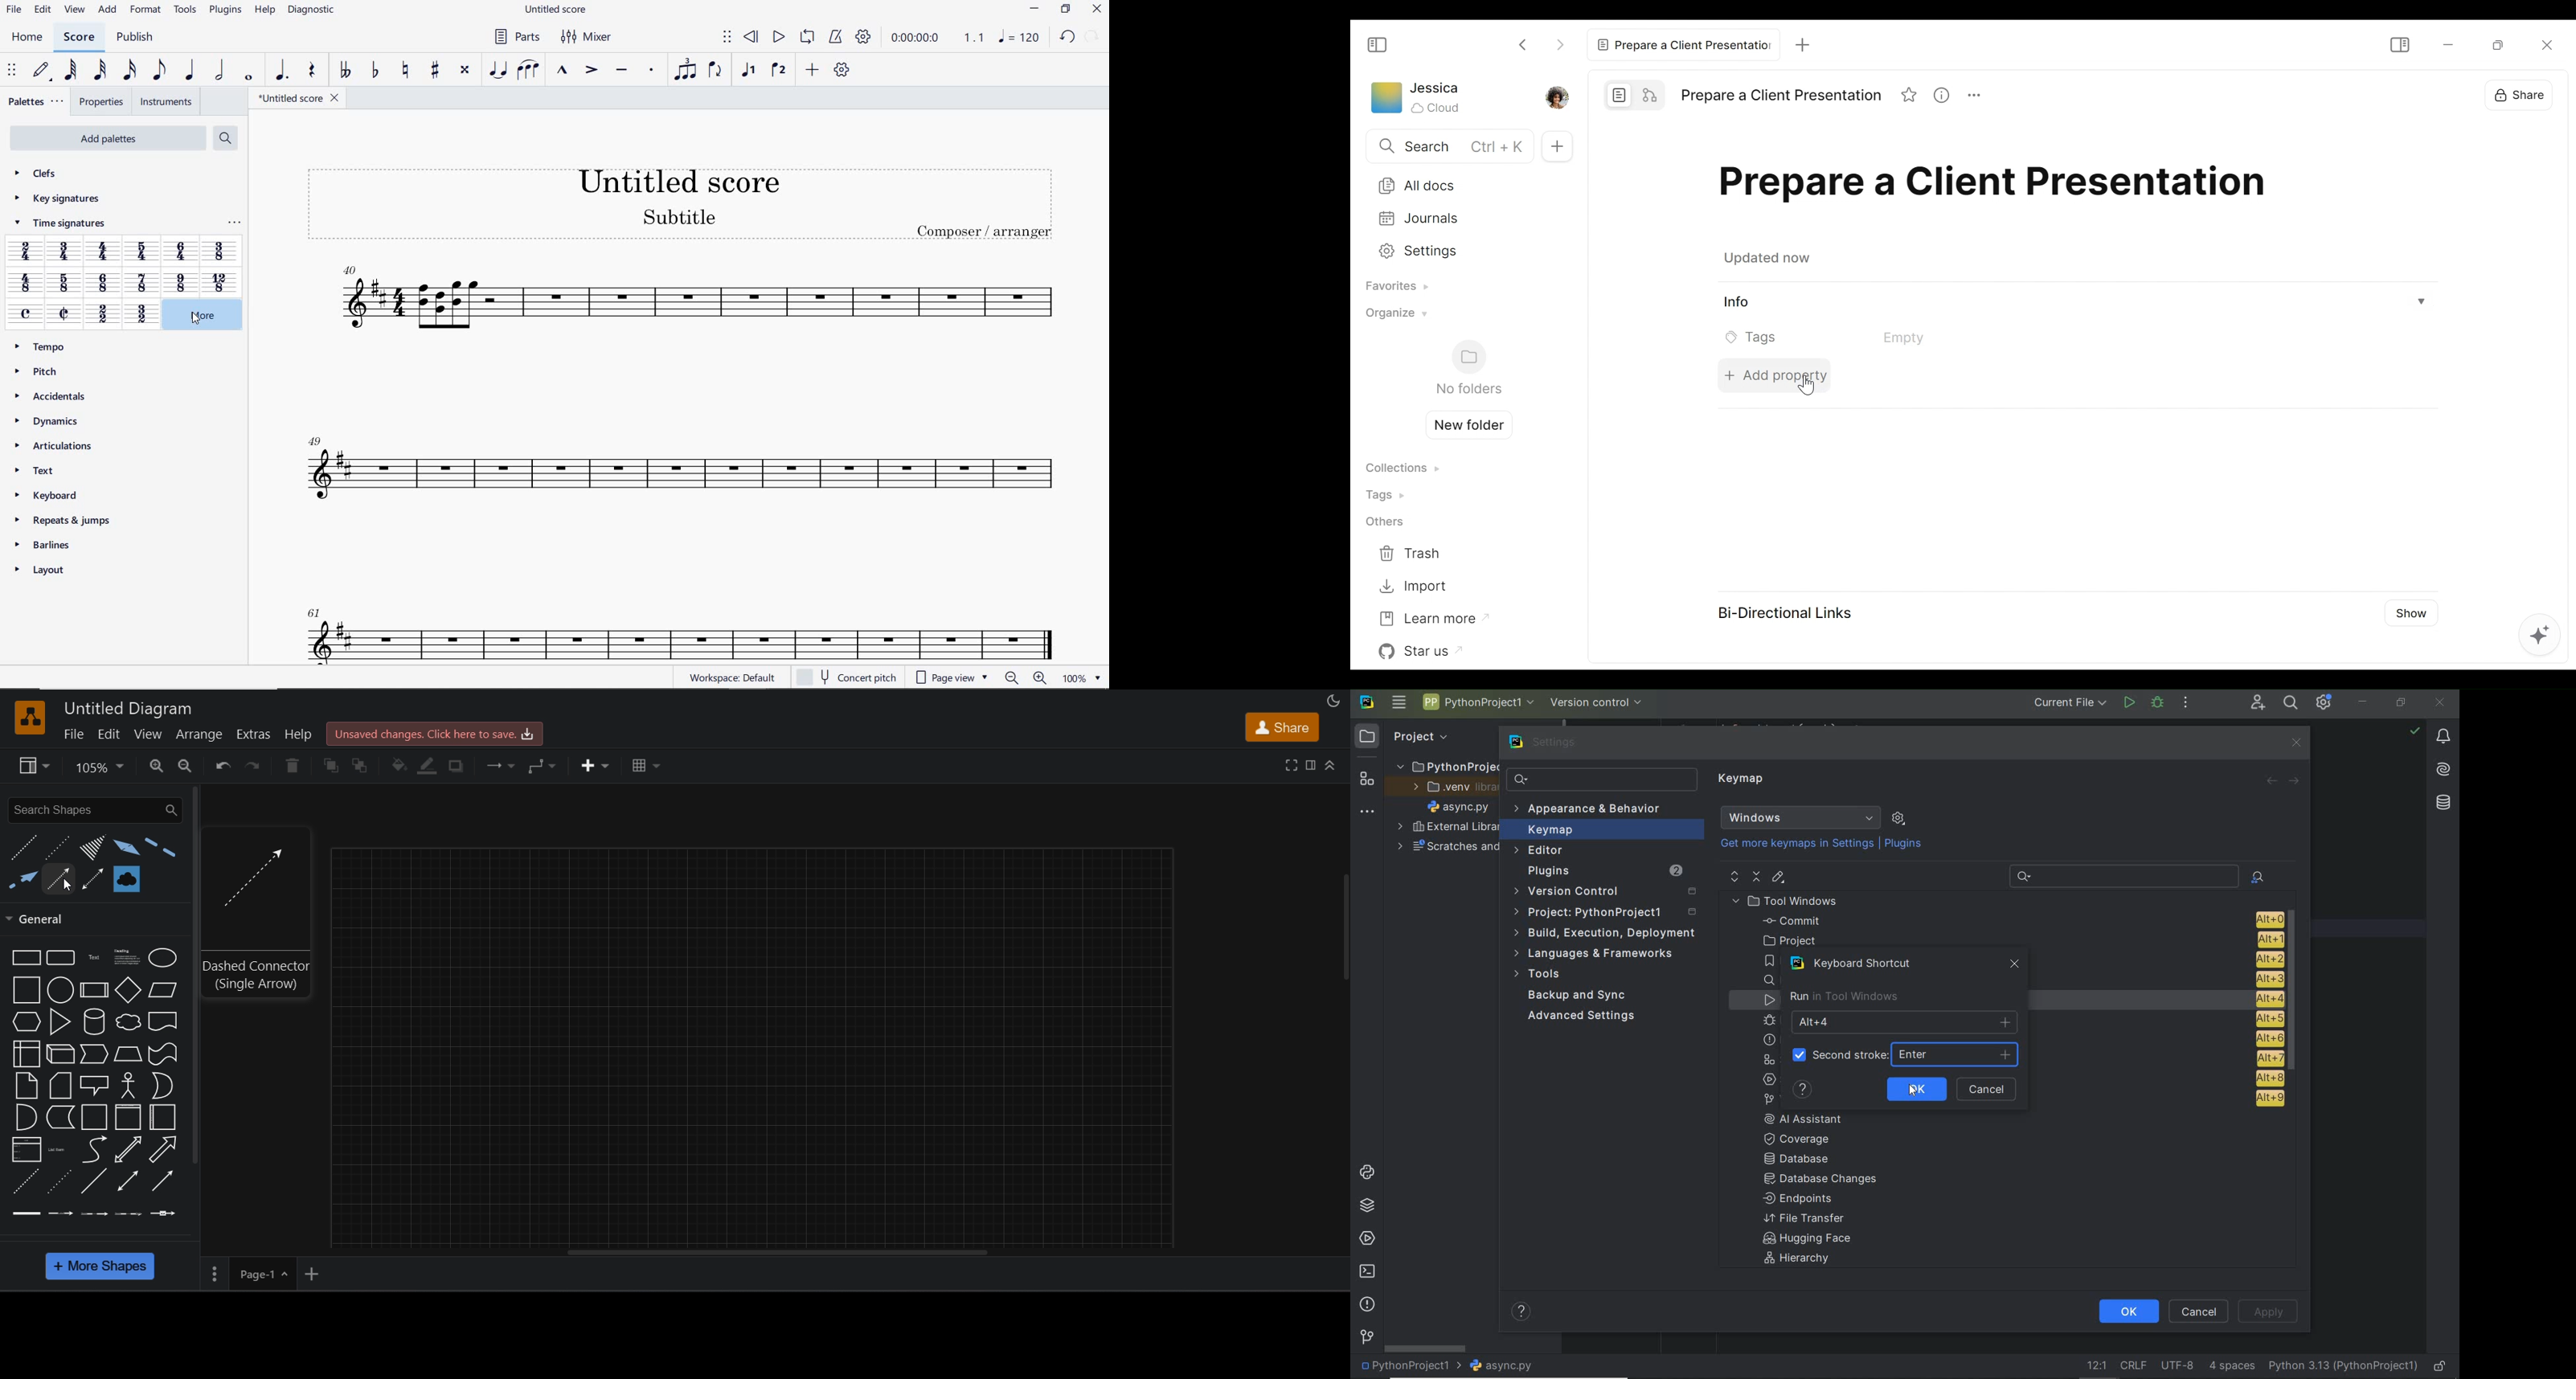 Image resolution: width=2576 pixels, height=1400 pixels. Describe the element at coordinates (1578, 996) in the screenshot. I see `Backup and Sync` at that location.